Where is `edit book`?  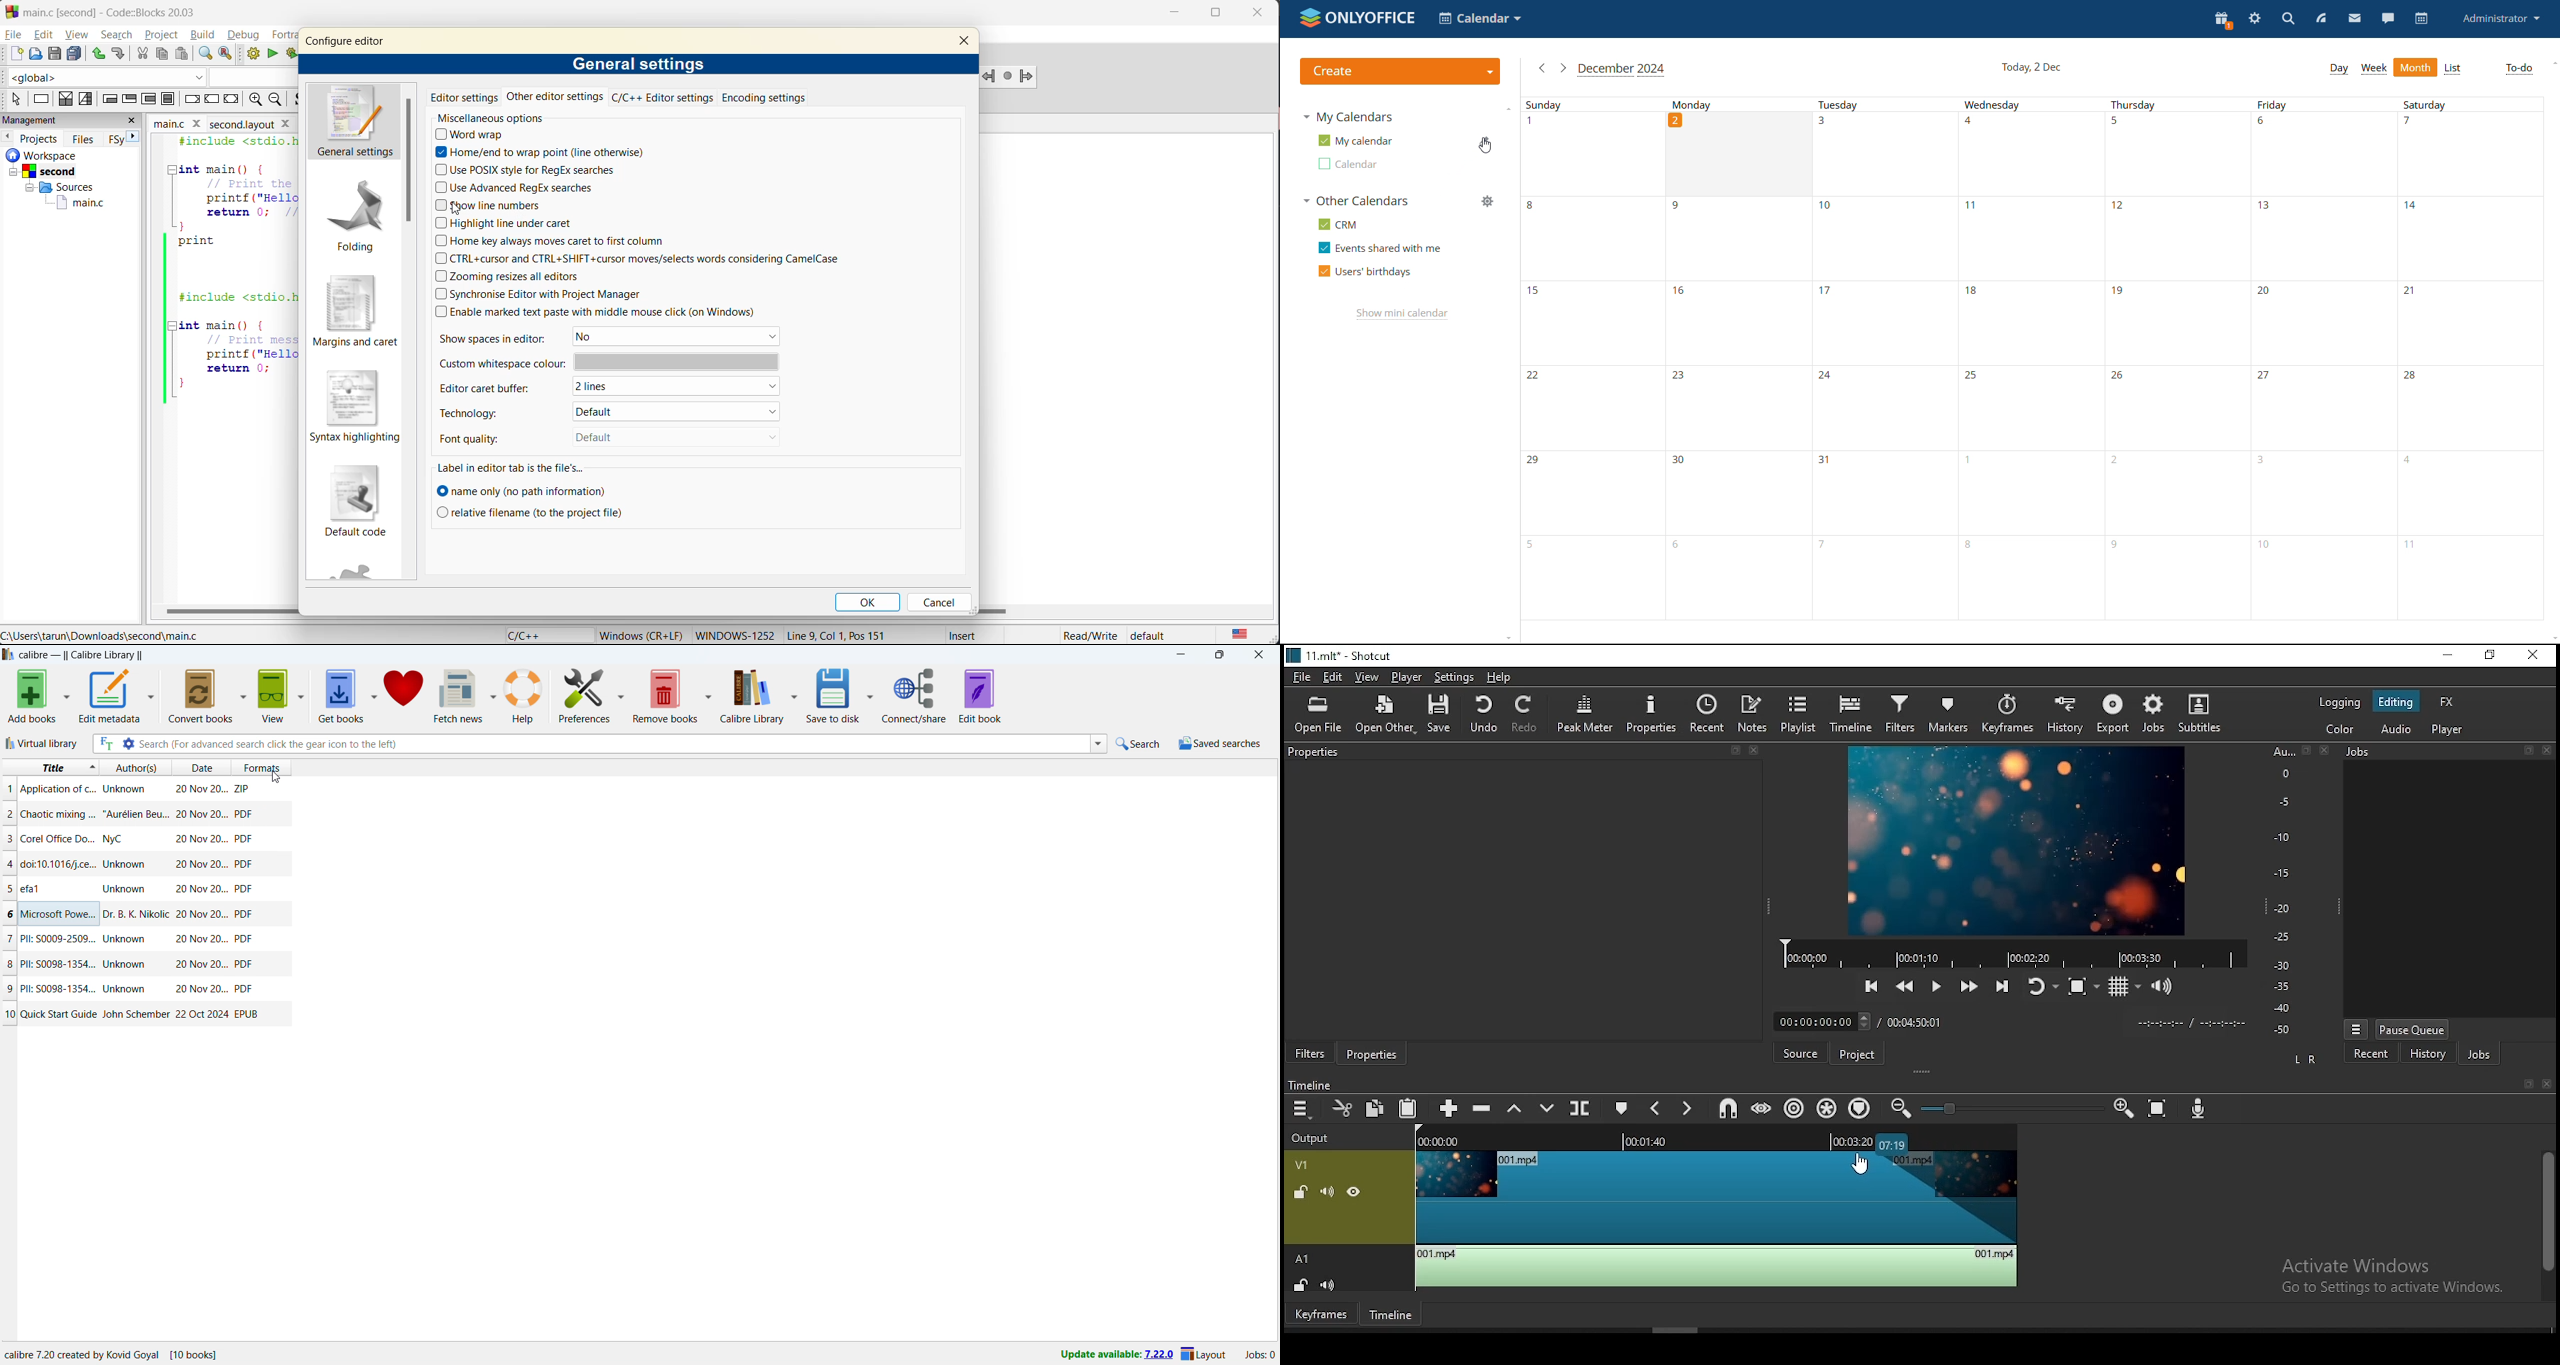 edit book is located at coordinates (980, 695).